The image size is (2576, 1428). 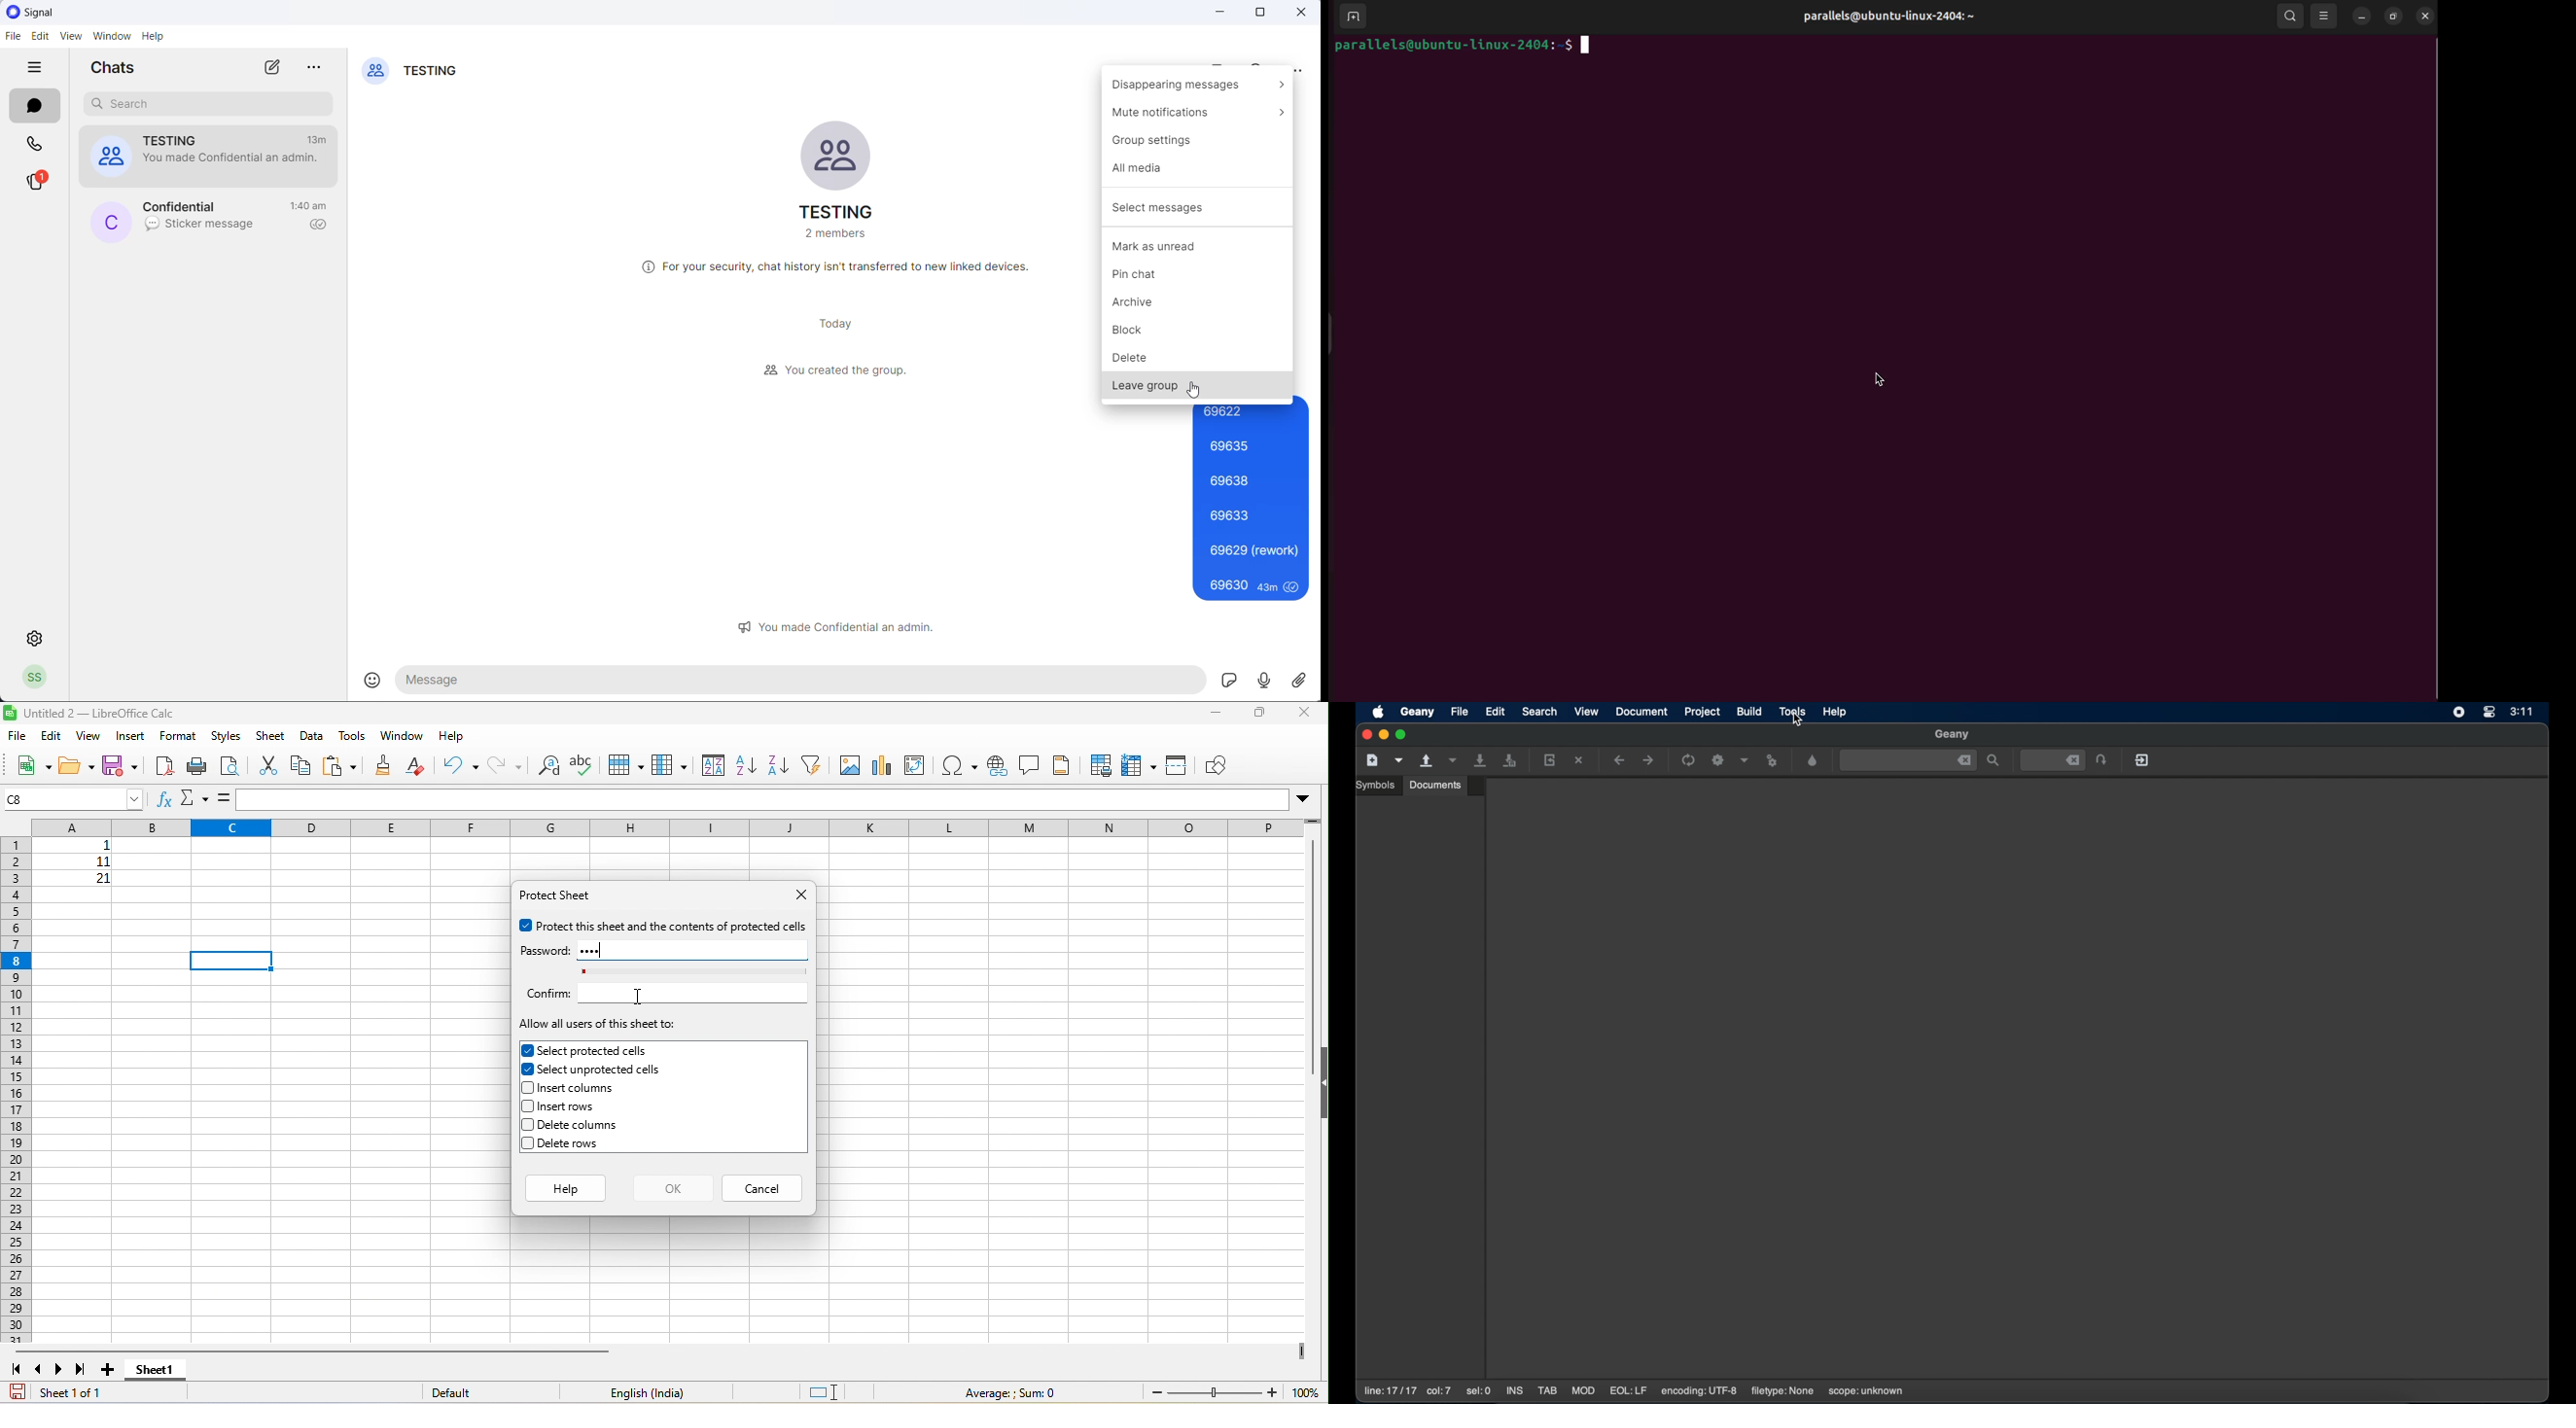 What do you see at coordinates (1516, 1392) in the screenshot?
I see `INS` at bounding box center [1516, 1392].